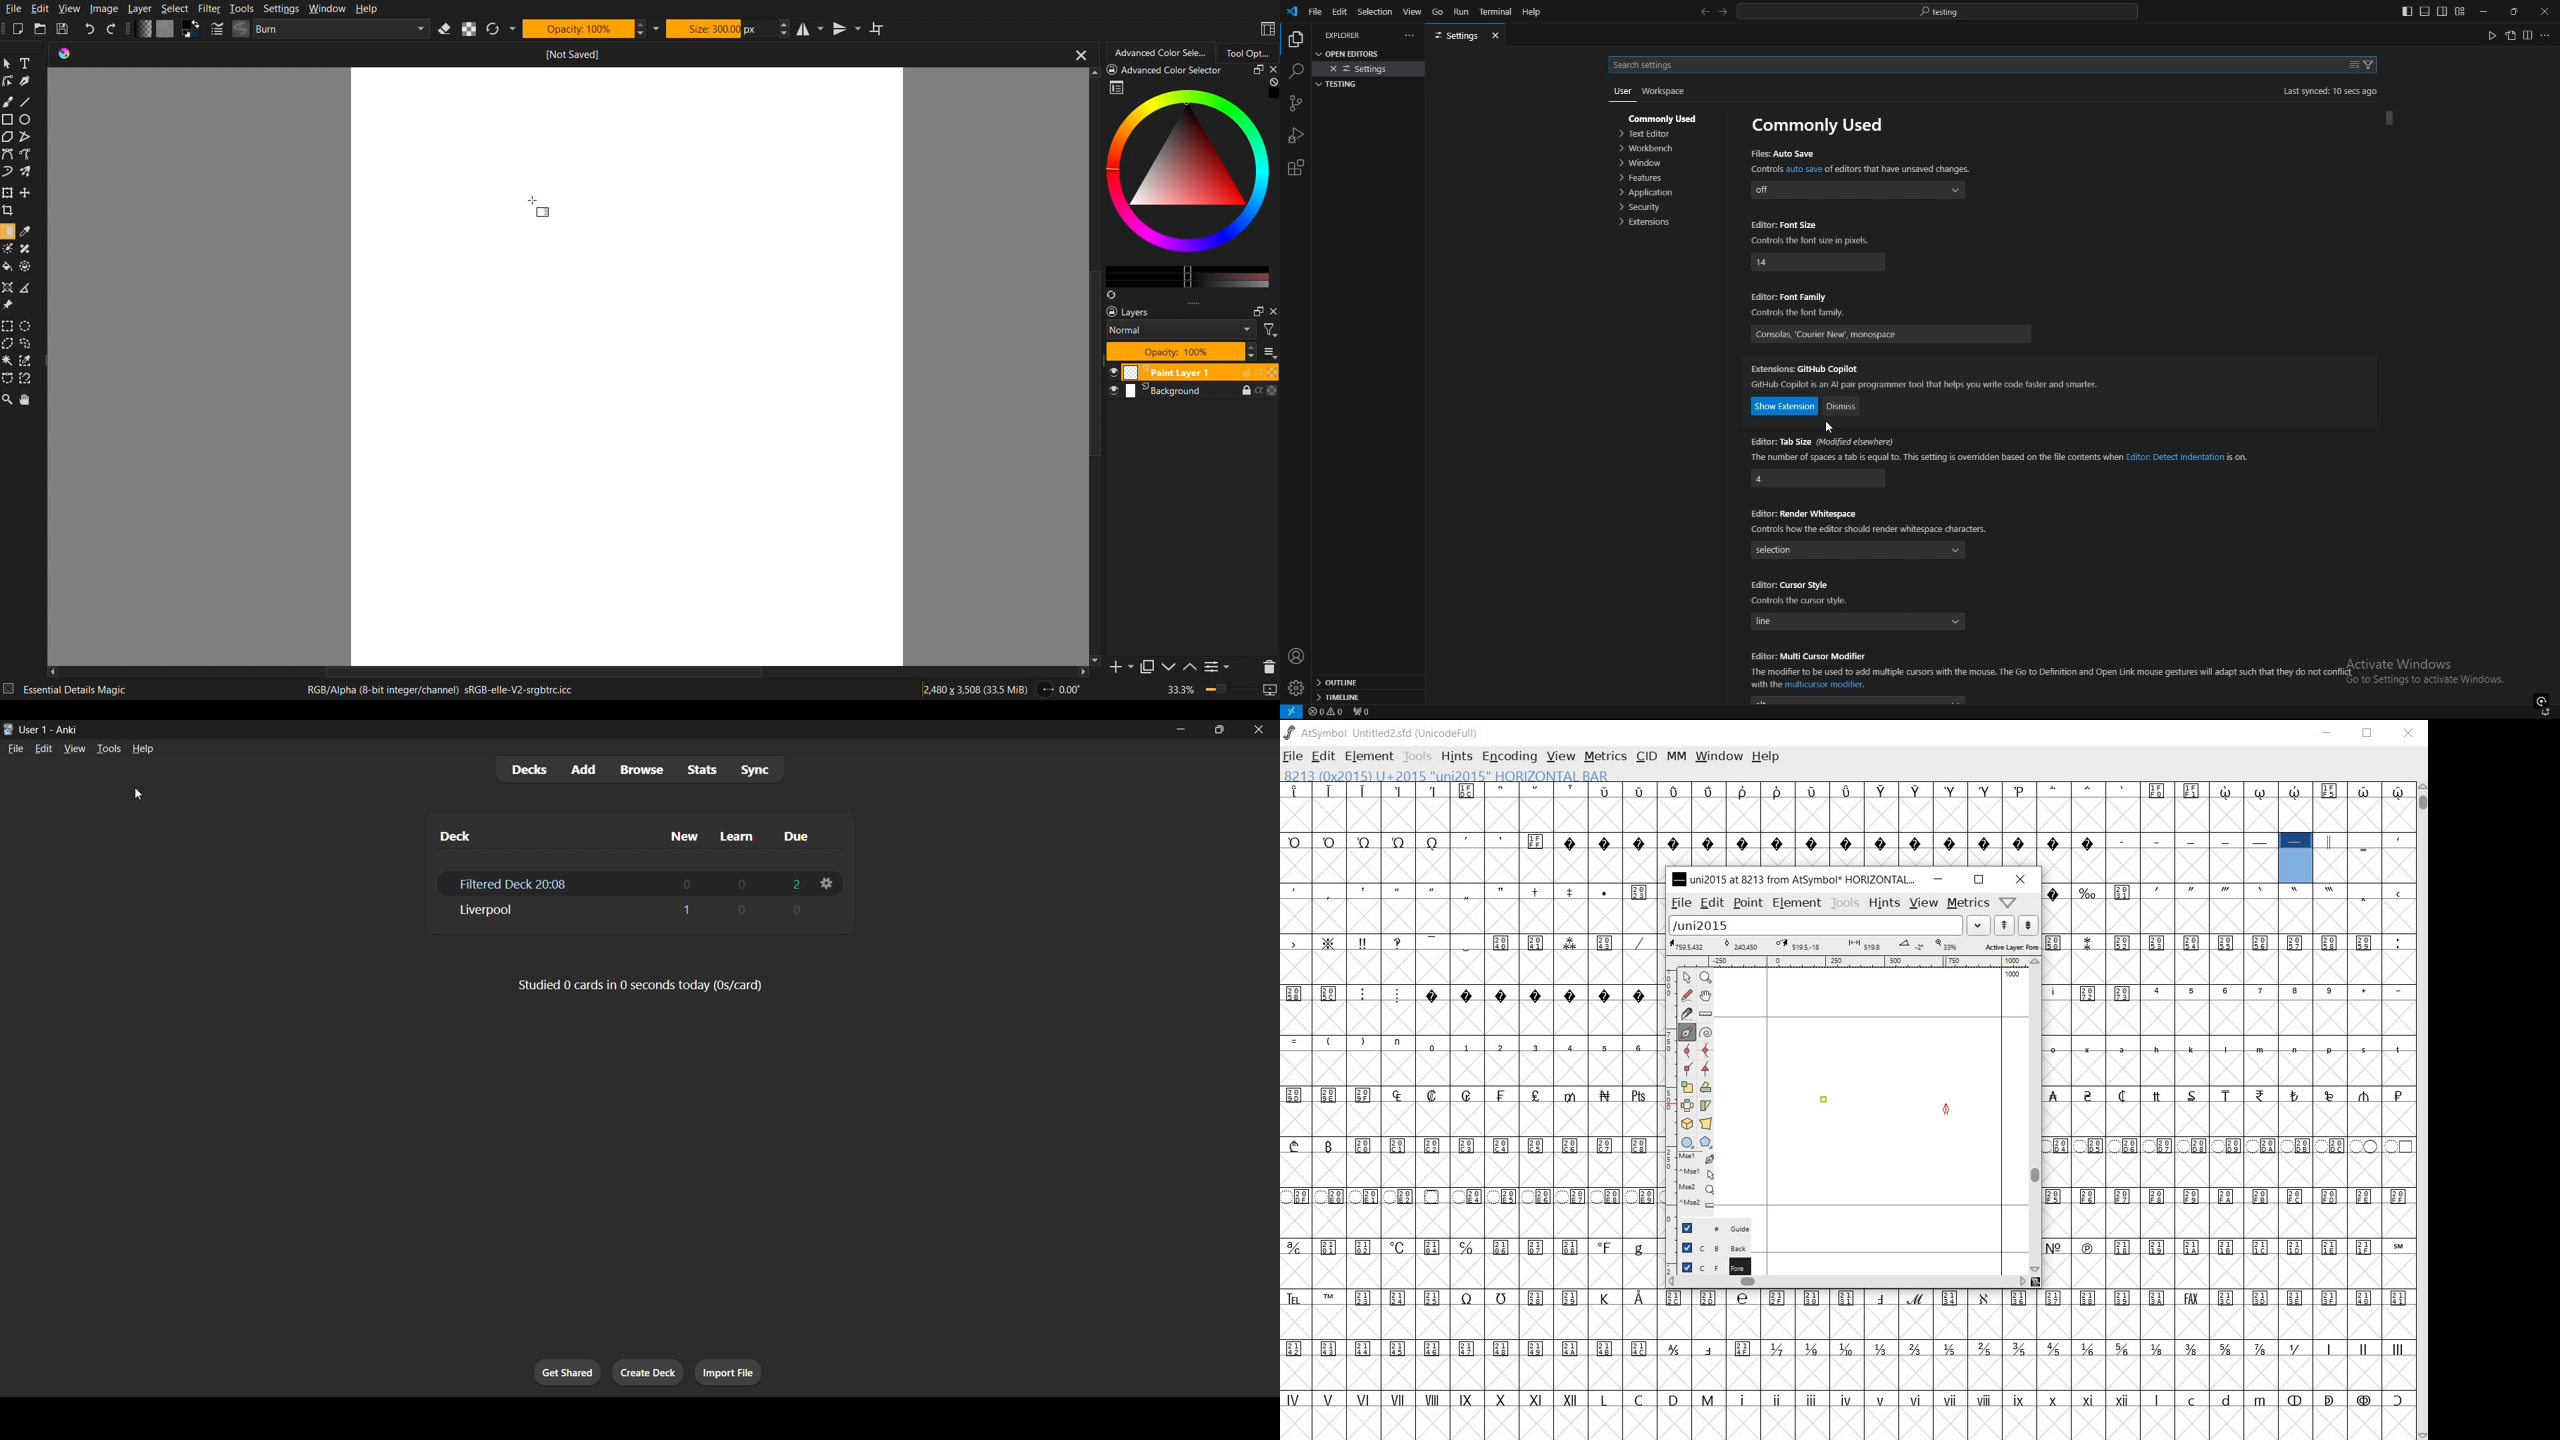  Describe the element at coordinates (569, 1372) in the screenshot. I see `get shared` at that location.